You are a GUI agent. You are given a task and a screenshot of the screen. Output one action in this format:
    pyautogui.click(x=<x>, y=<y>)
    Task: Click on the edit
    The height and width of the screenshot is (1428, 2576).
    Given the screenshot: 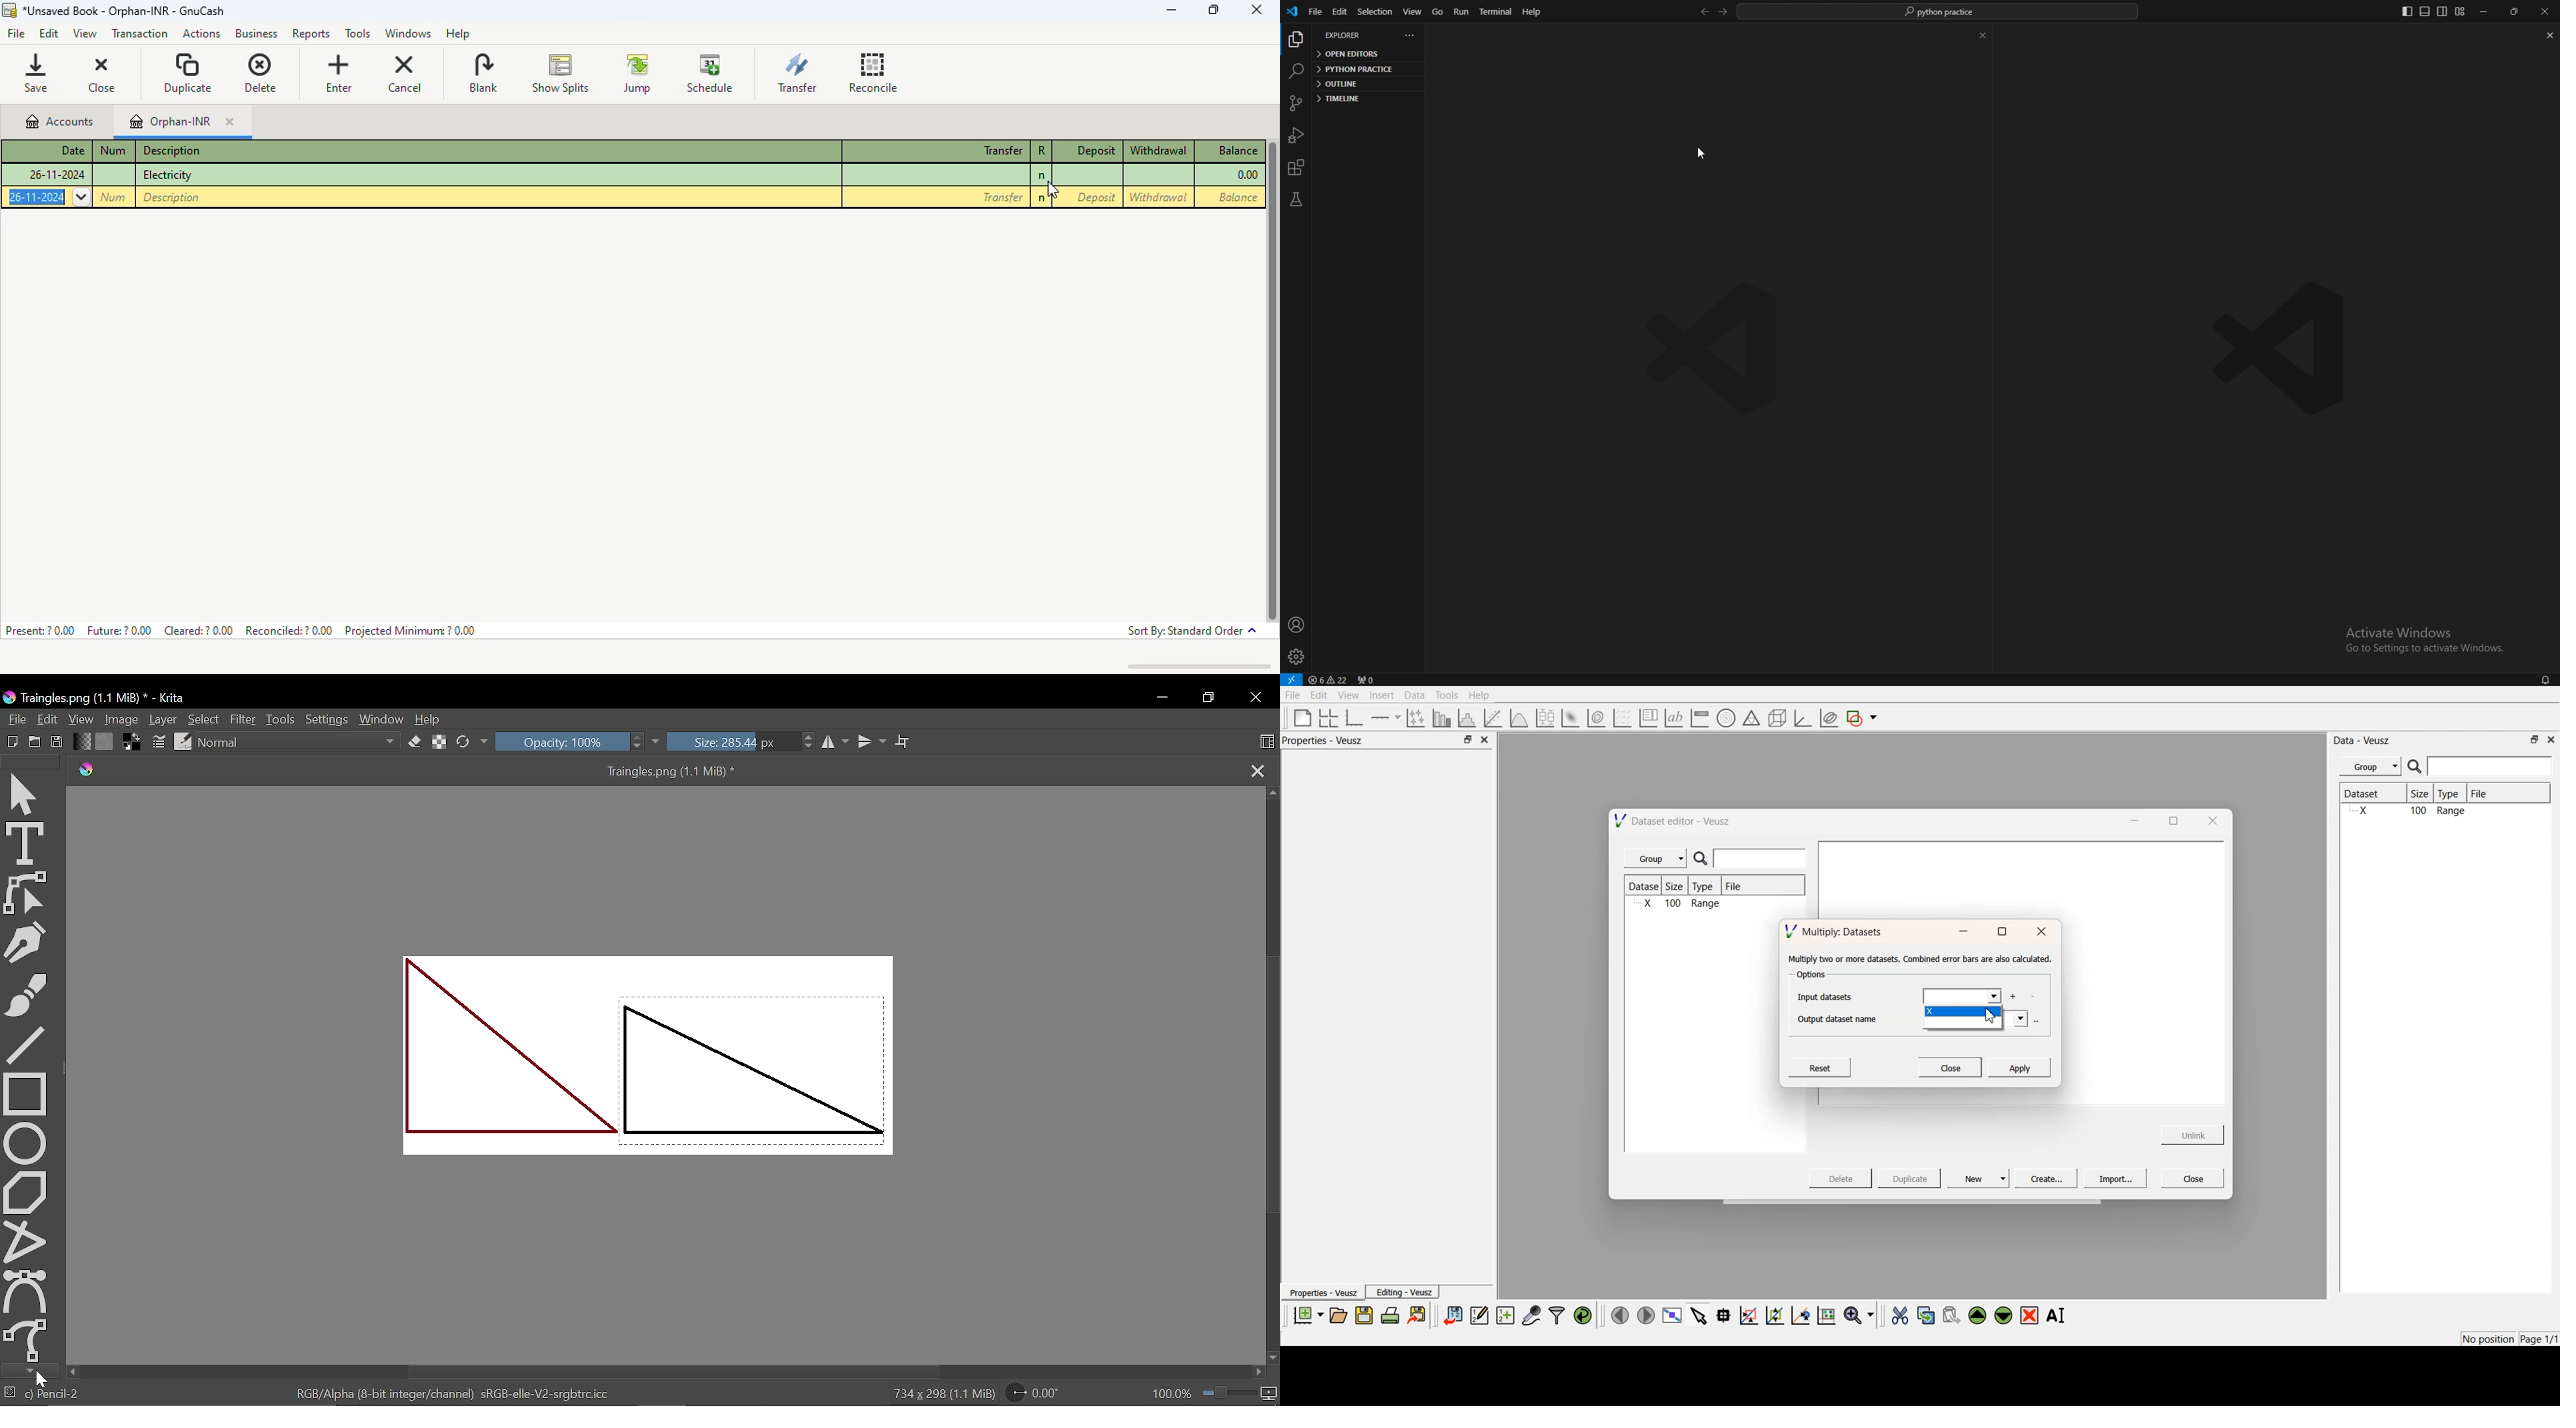 What is the action you would take?
    pyautogui.click(x=49, y=35)
    